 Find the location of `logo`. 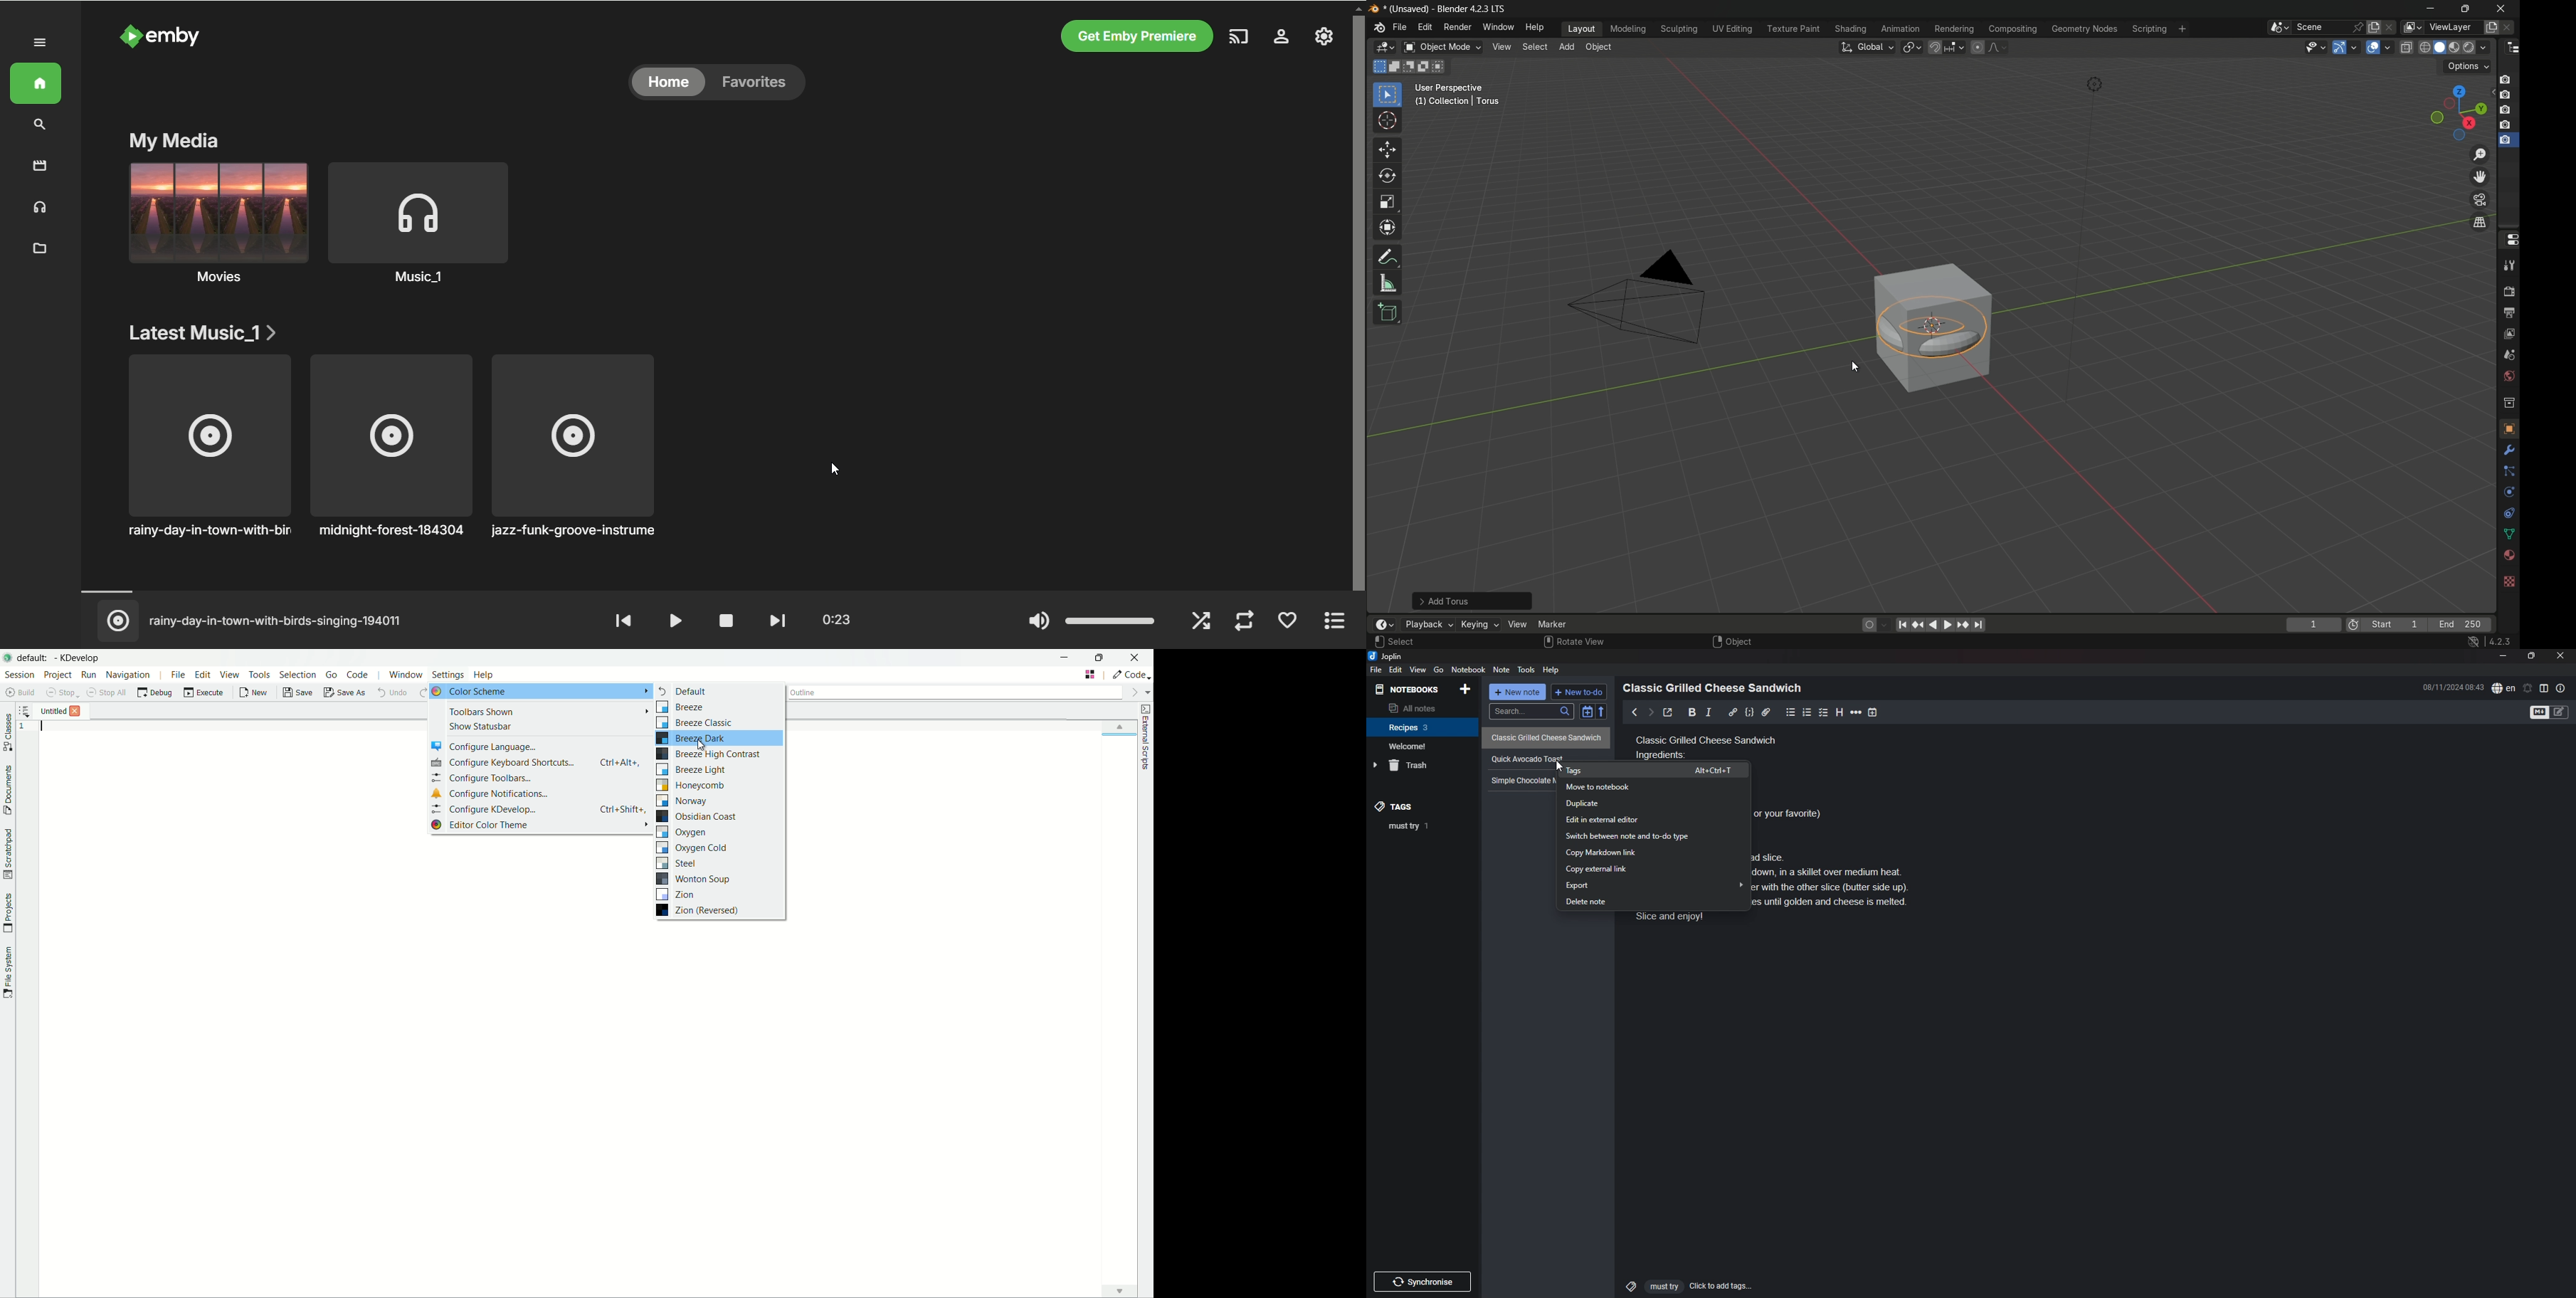

logo is located at coordinates (1375, 9).